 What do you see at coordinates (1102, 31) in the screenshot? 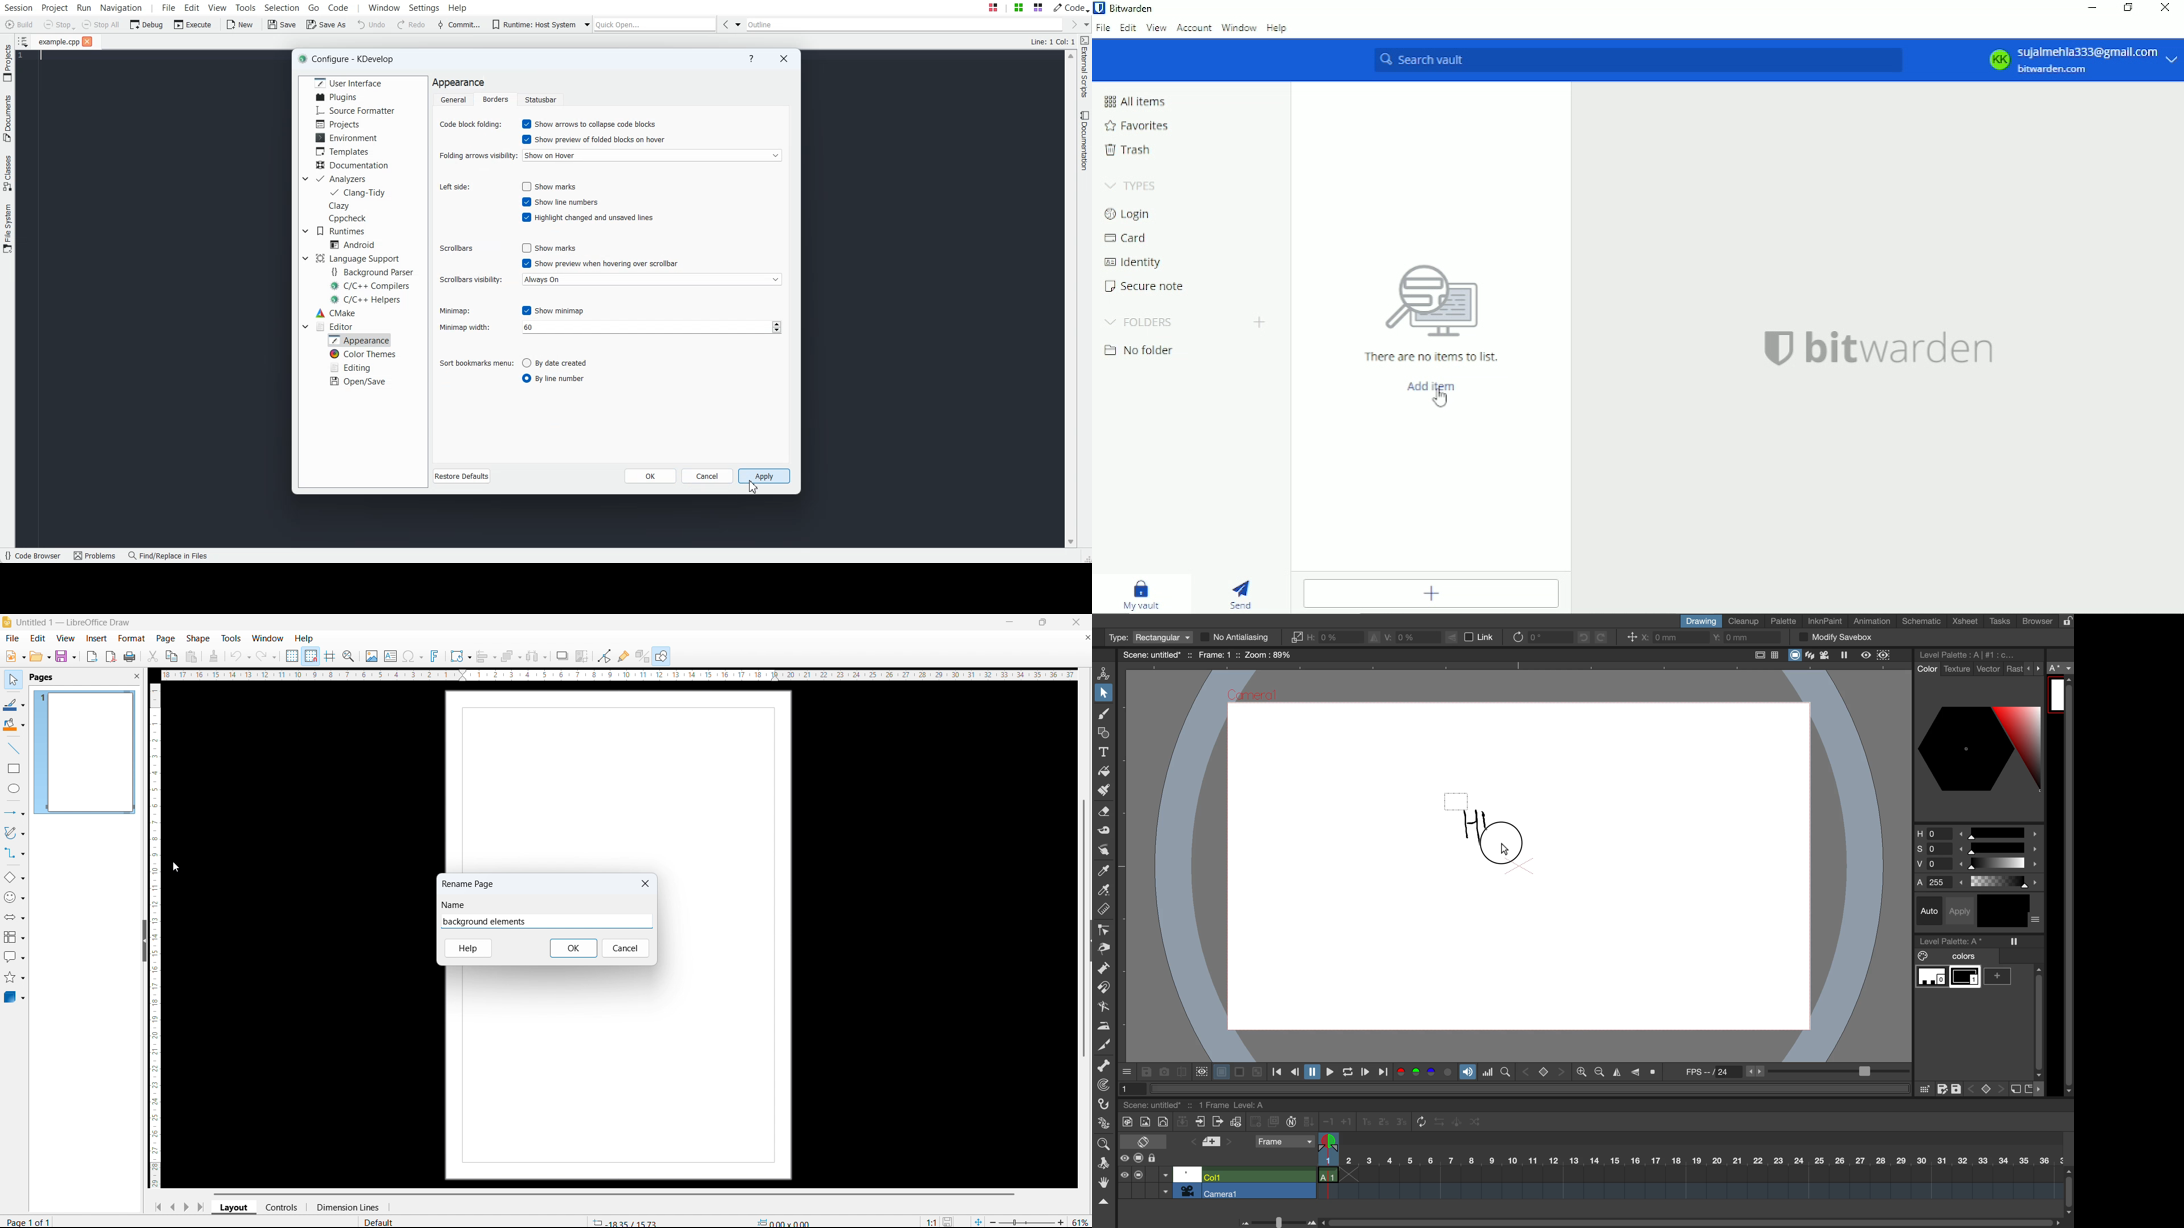
I see `File` at bounding box center [1102, 31].